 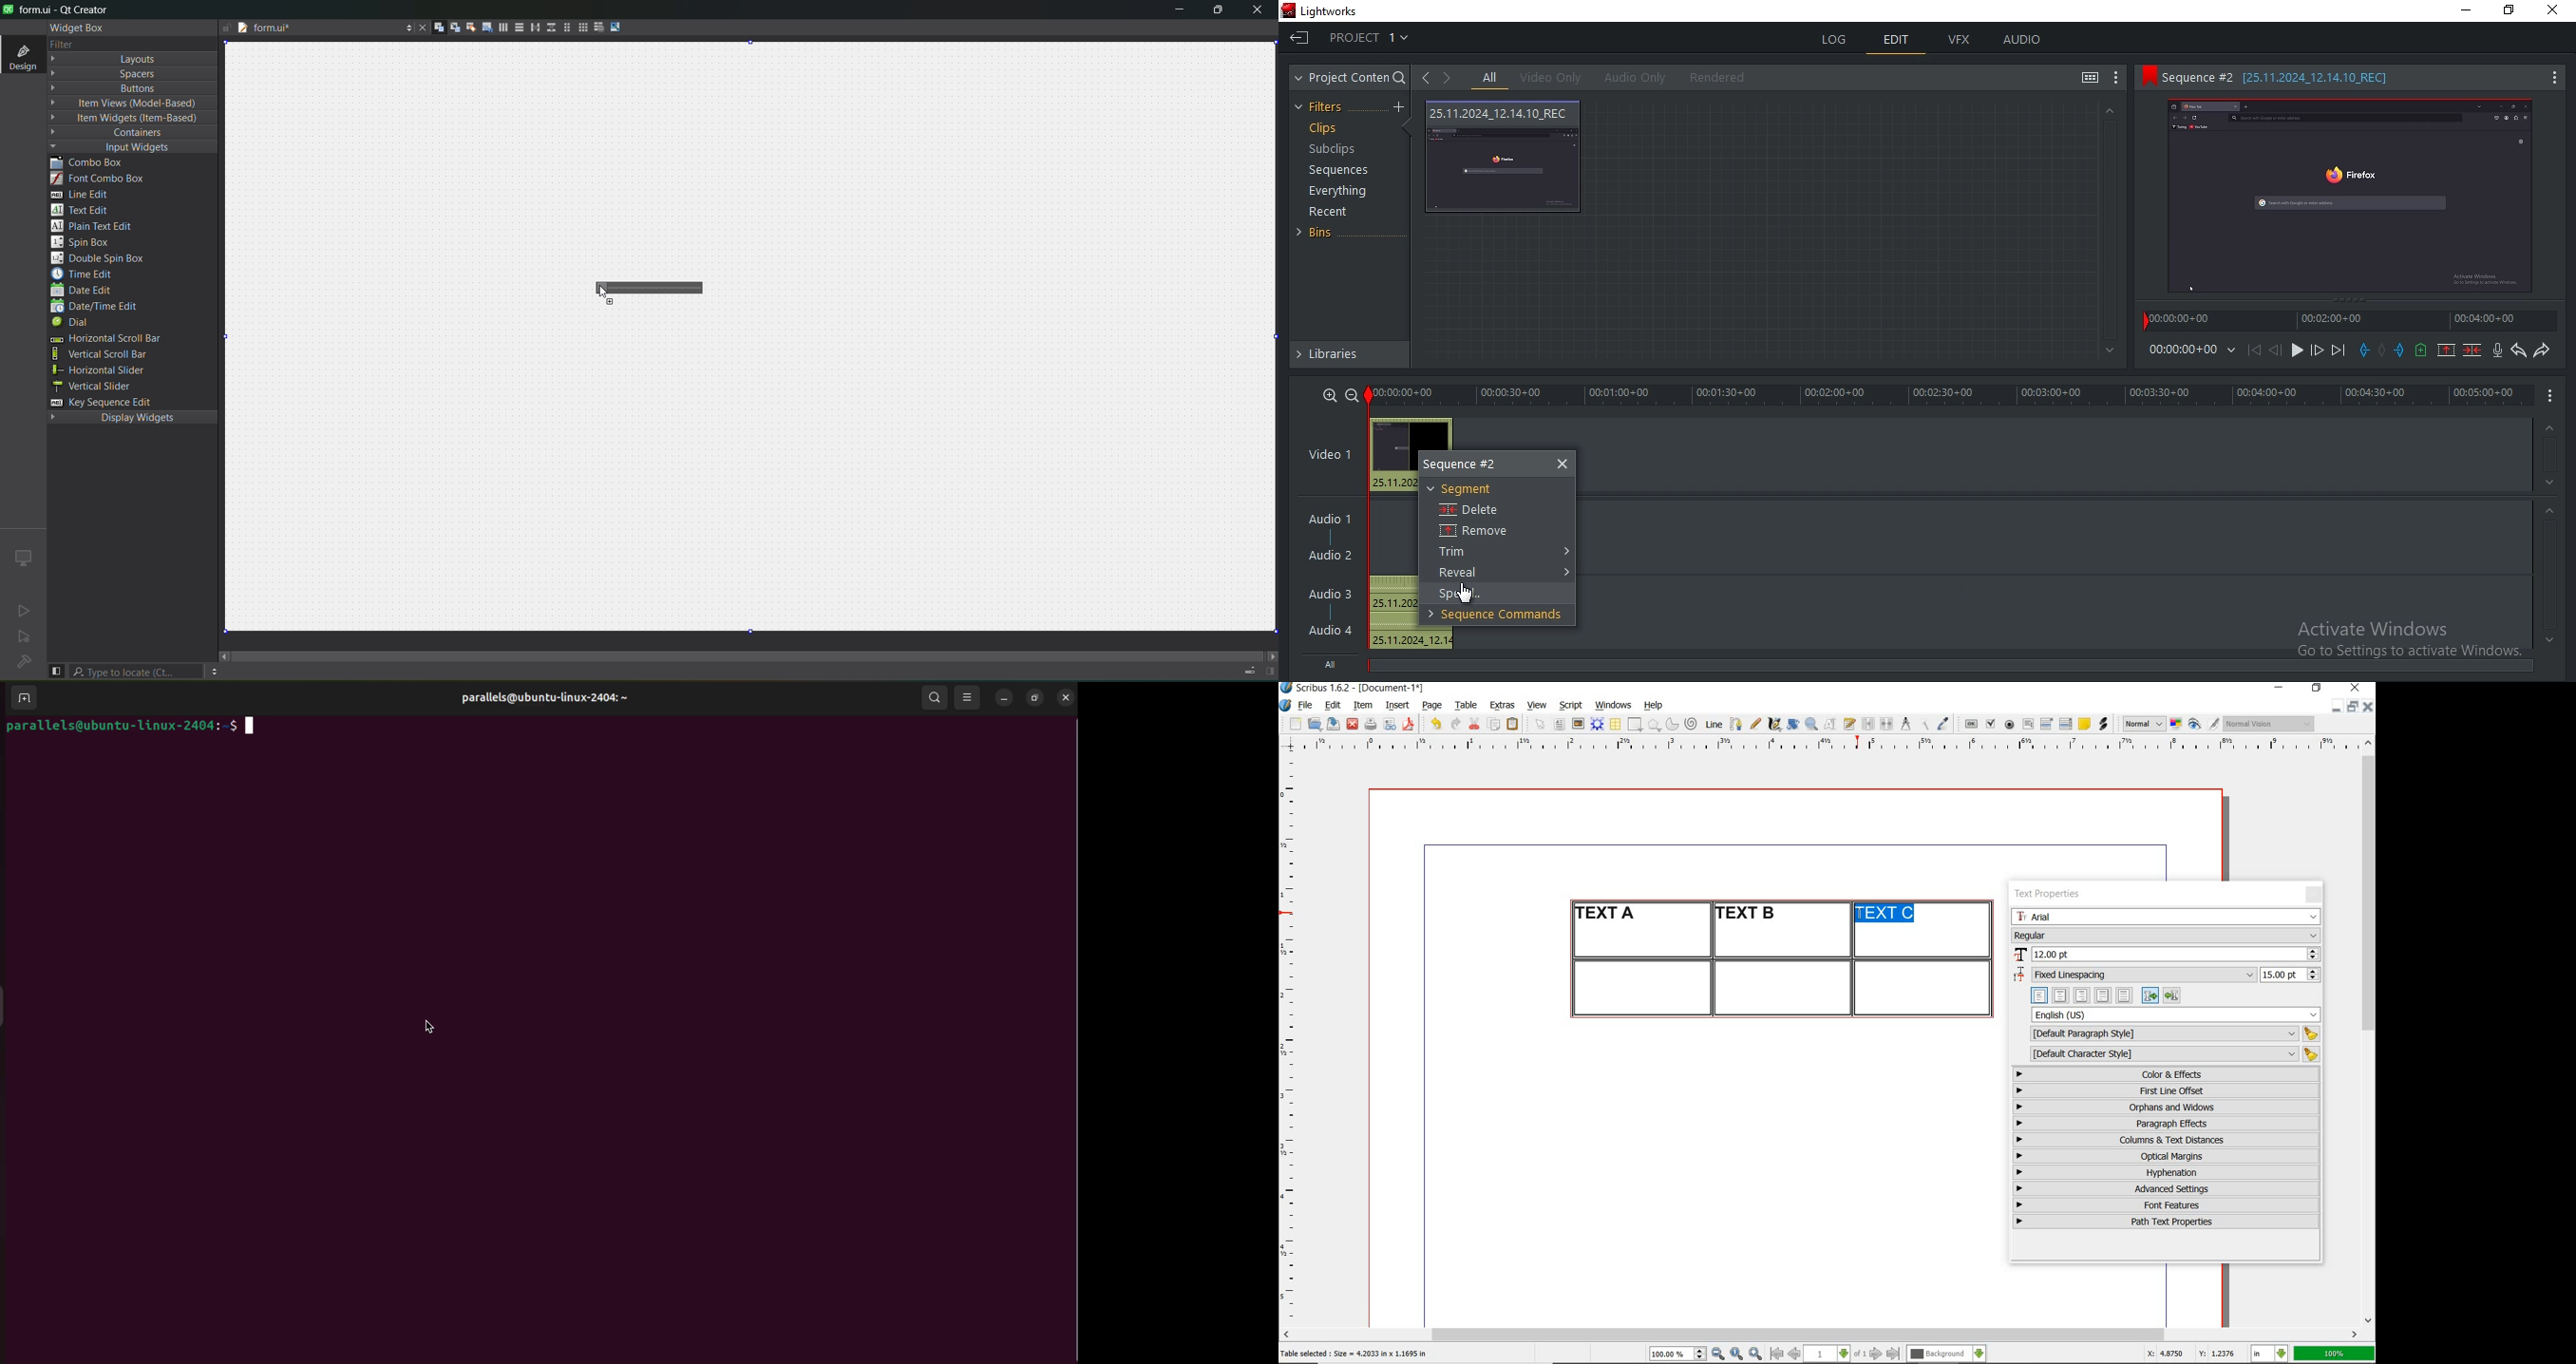 What do you see at coordinates (1270, 654) in the screenshot?
I see `move right` at bounding box center [1270, 654].